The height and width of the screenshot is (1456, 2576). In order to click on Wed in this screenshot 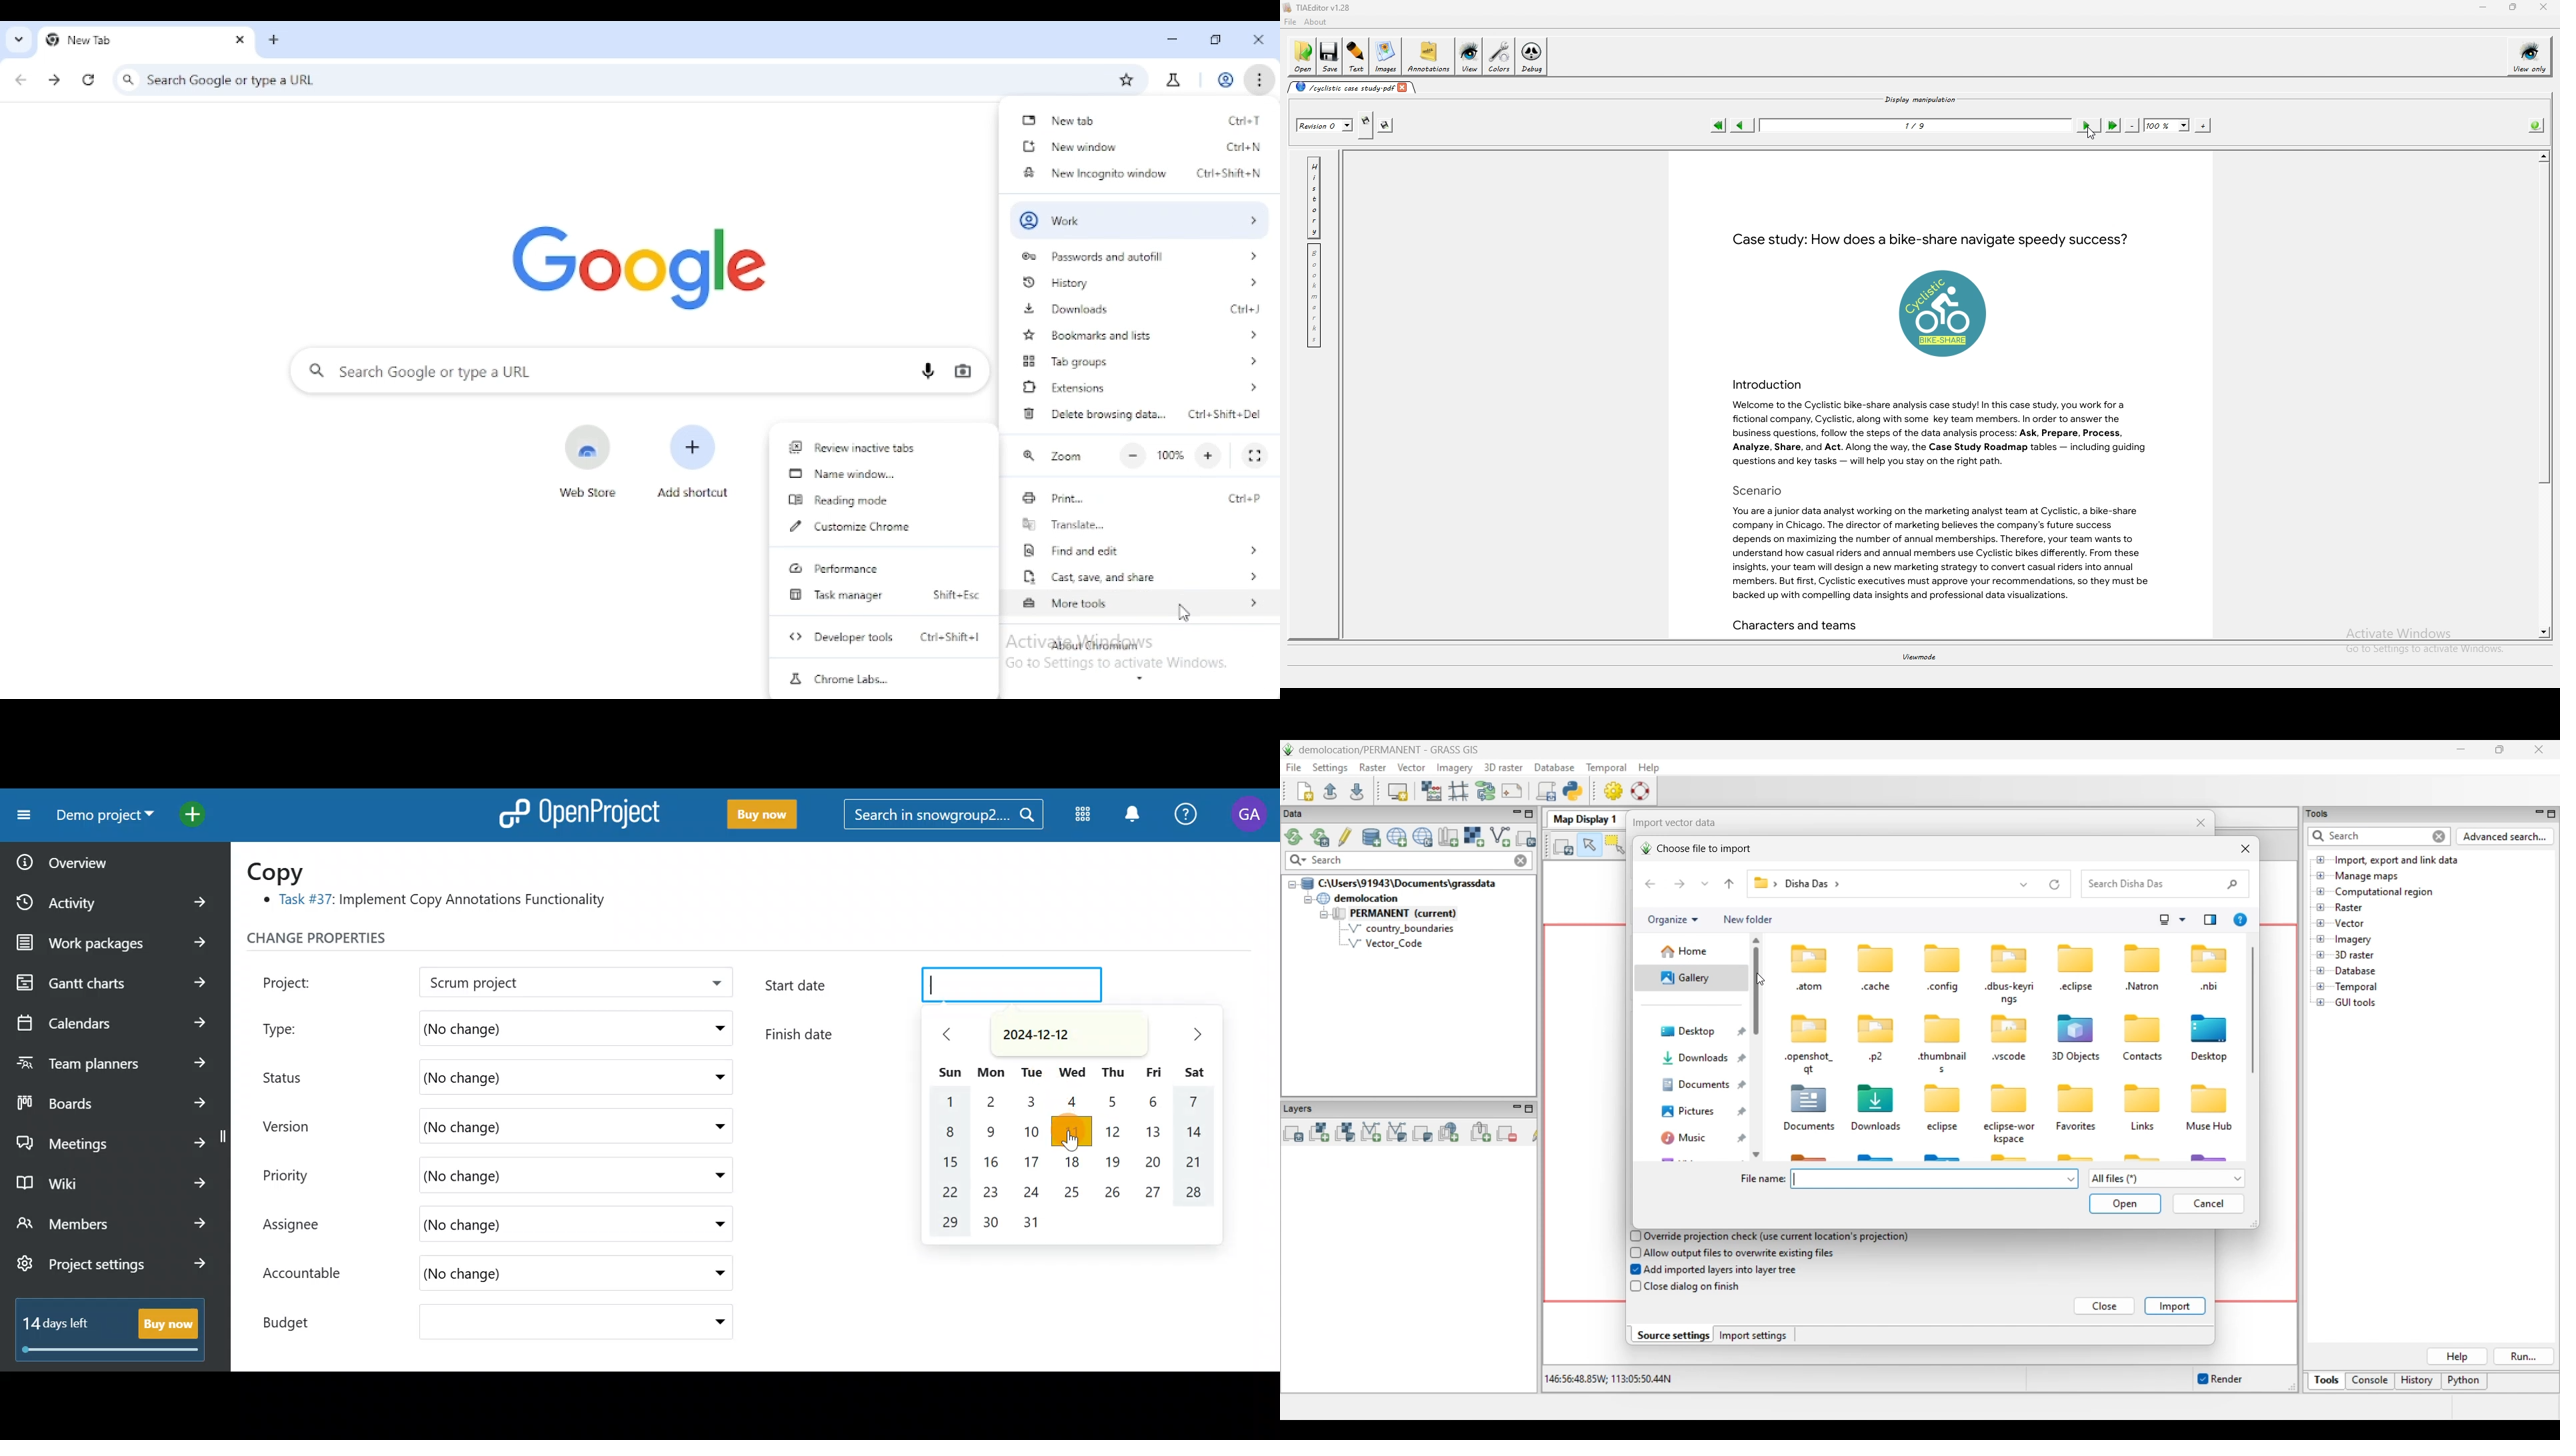, I will do `click(1073, 1073)`.